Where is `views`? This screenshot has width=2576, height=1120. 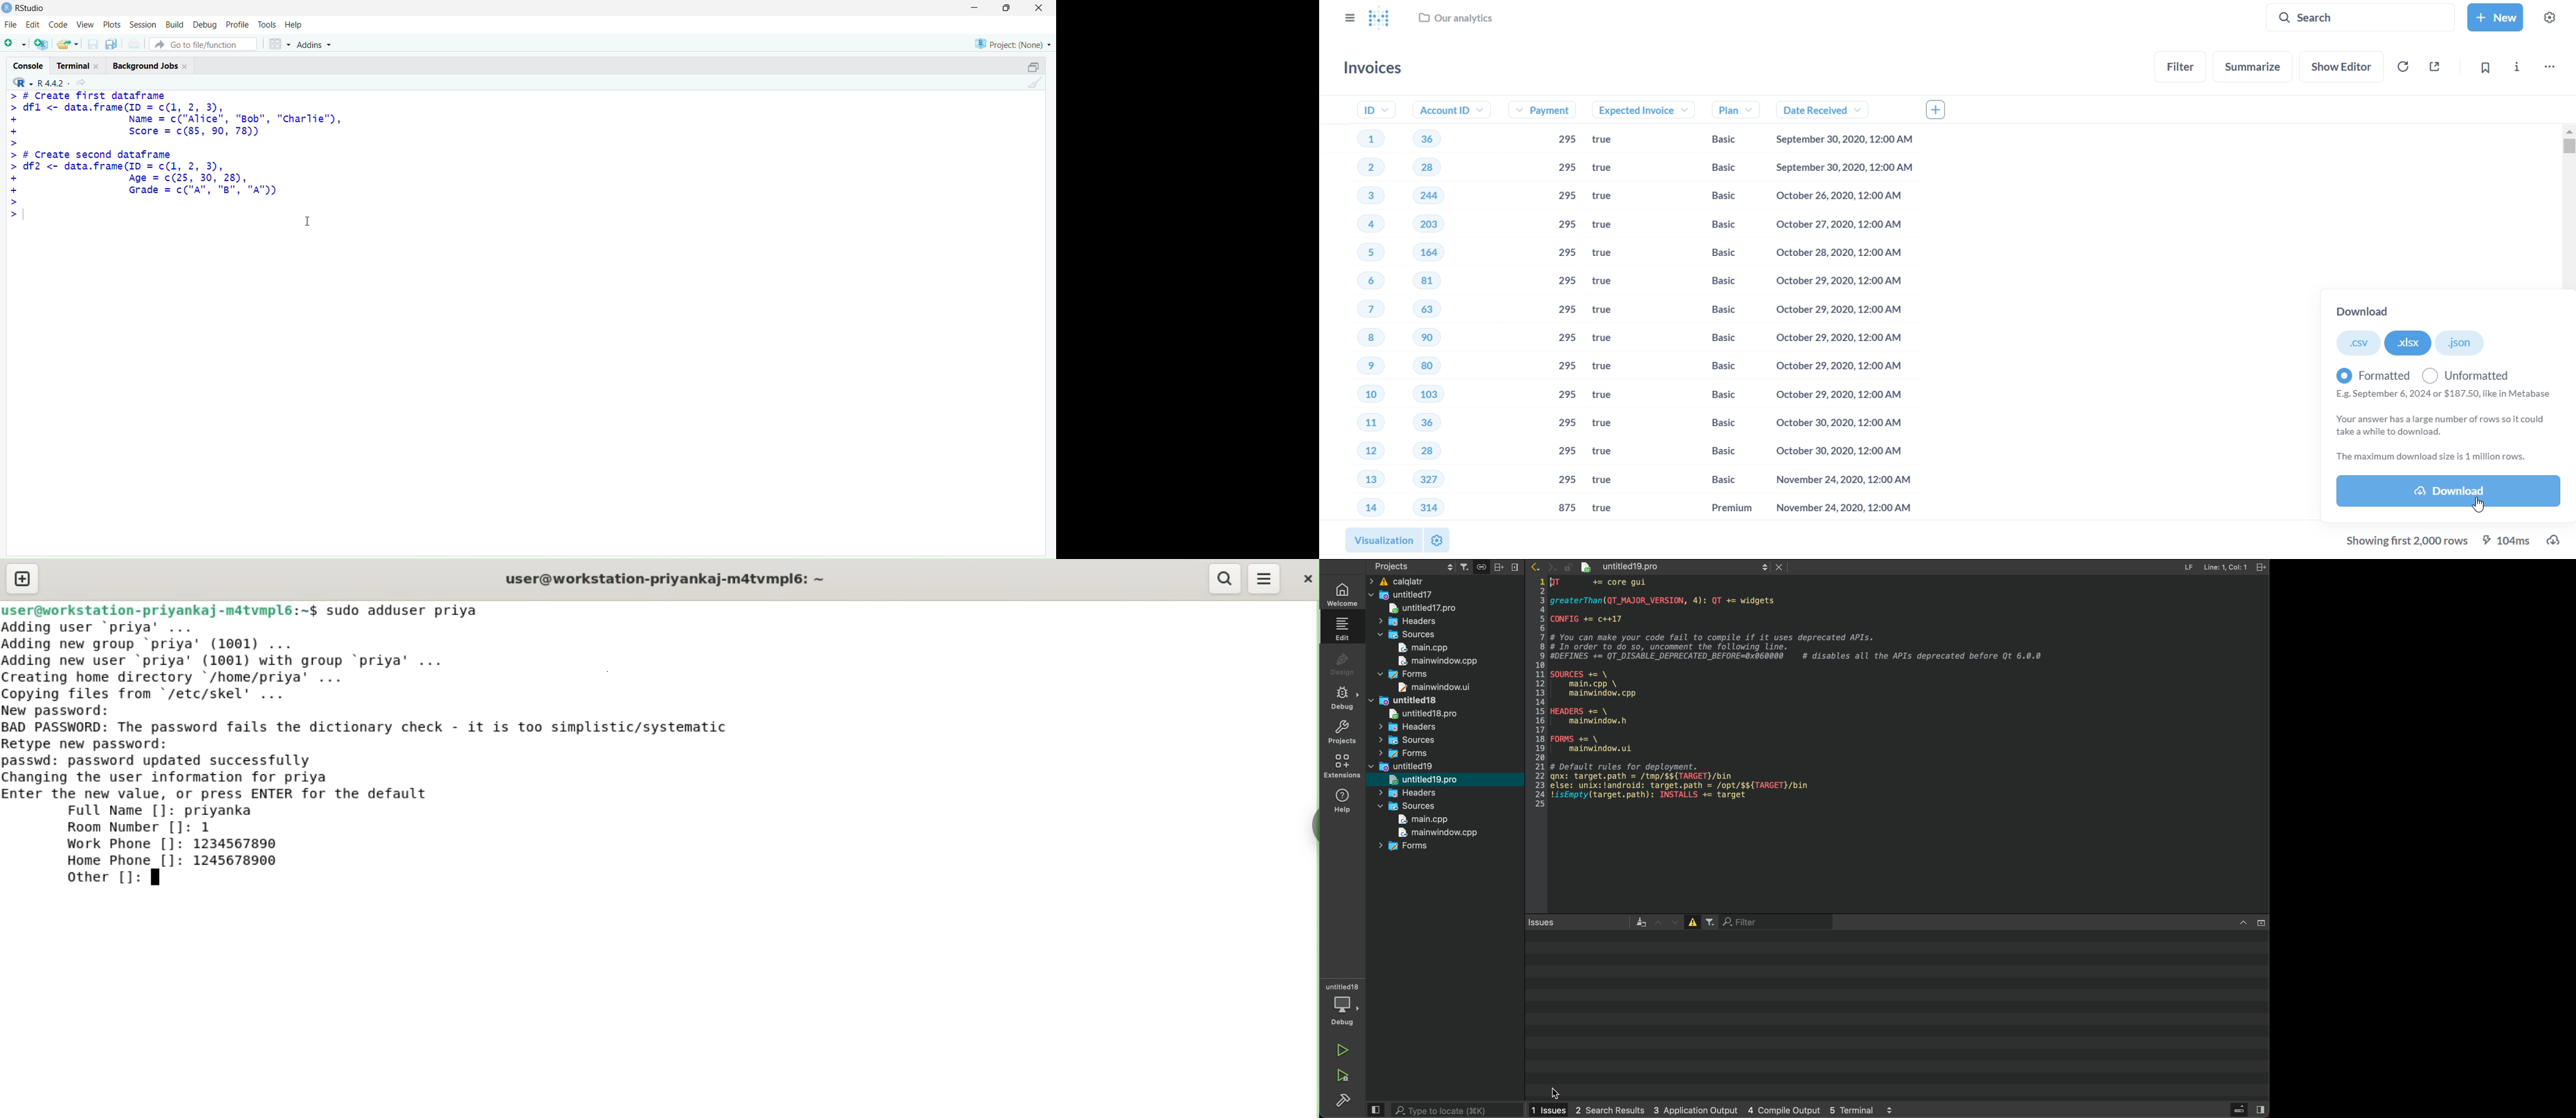 views is located at coordinates (2246, 1108).